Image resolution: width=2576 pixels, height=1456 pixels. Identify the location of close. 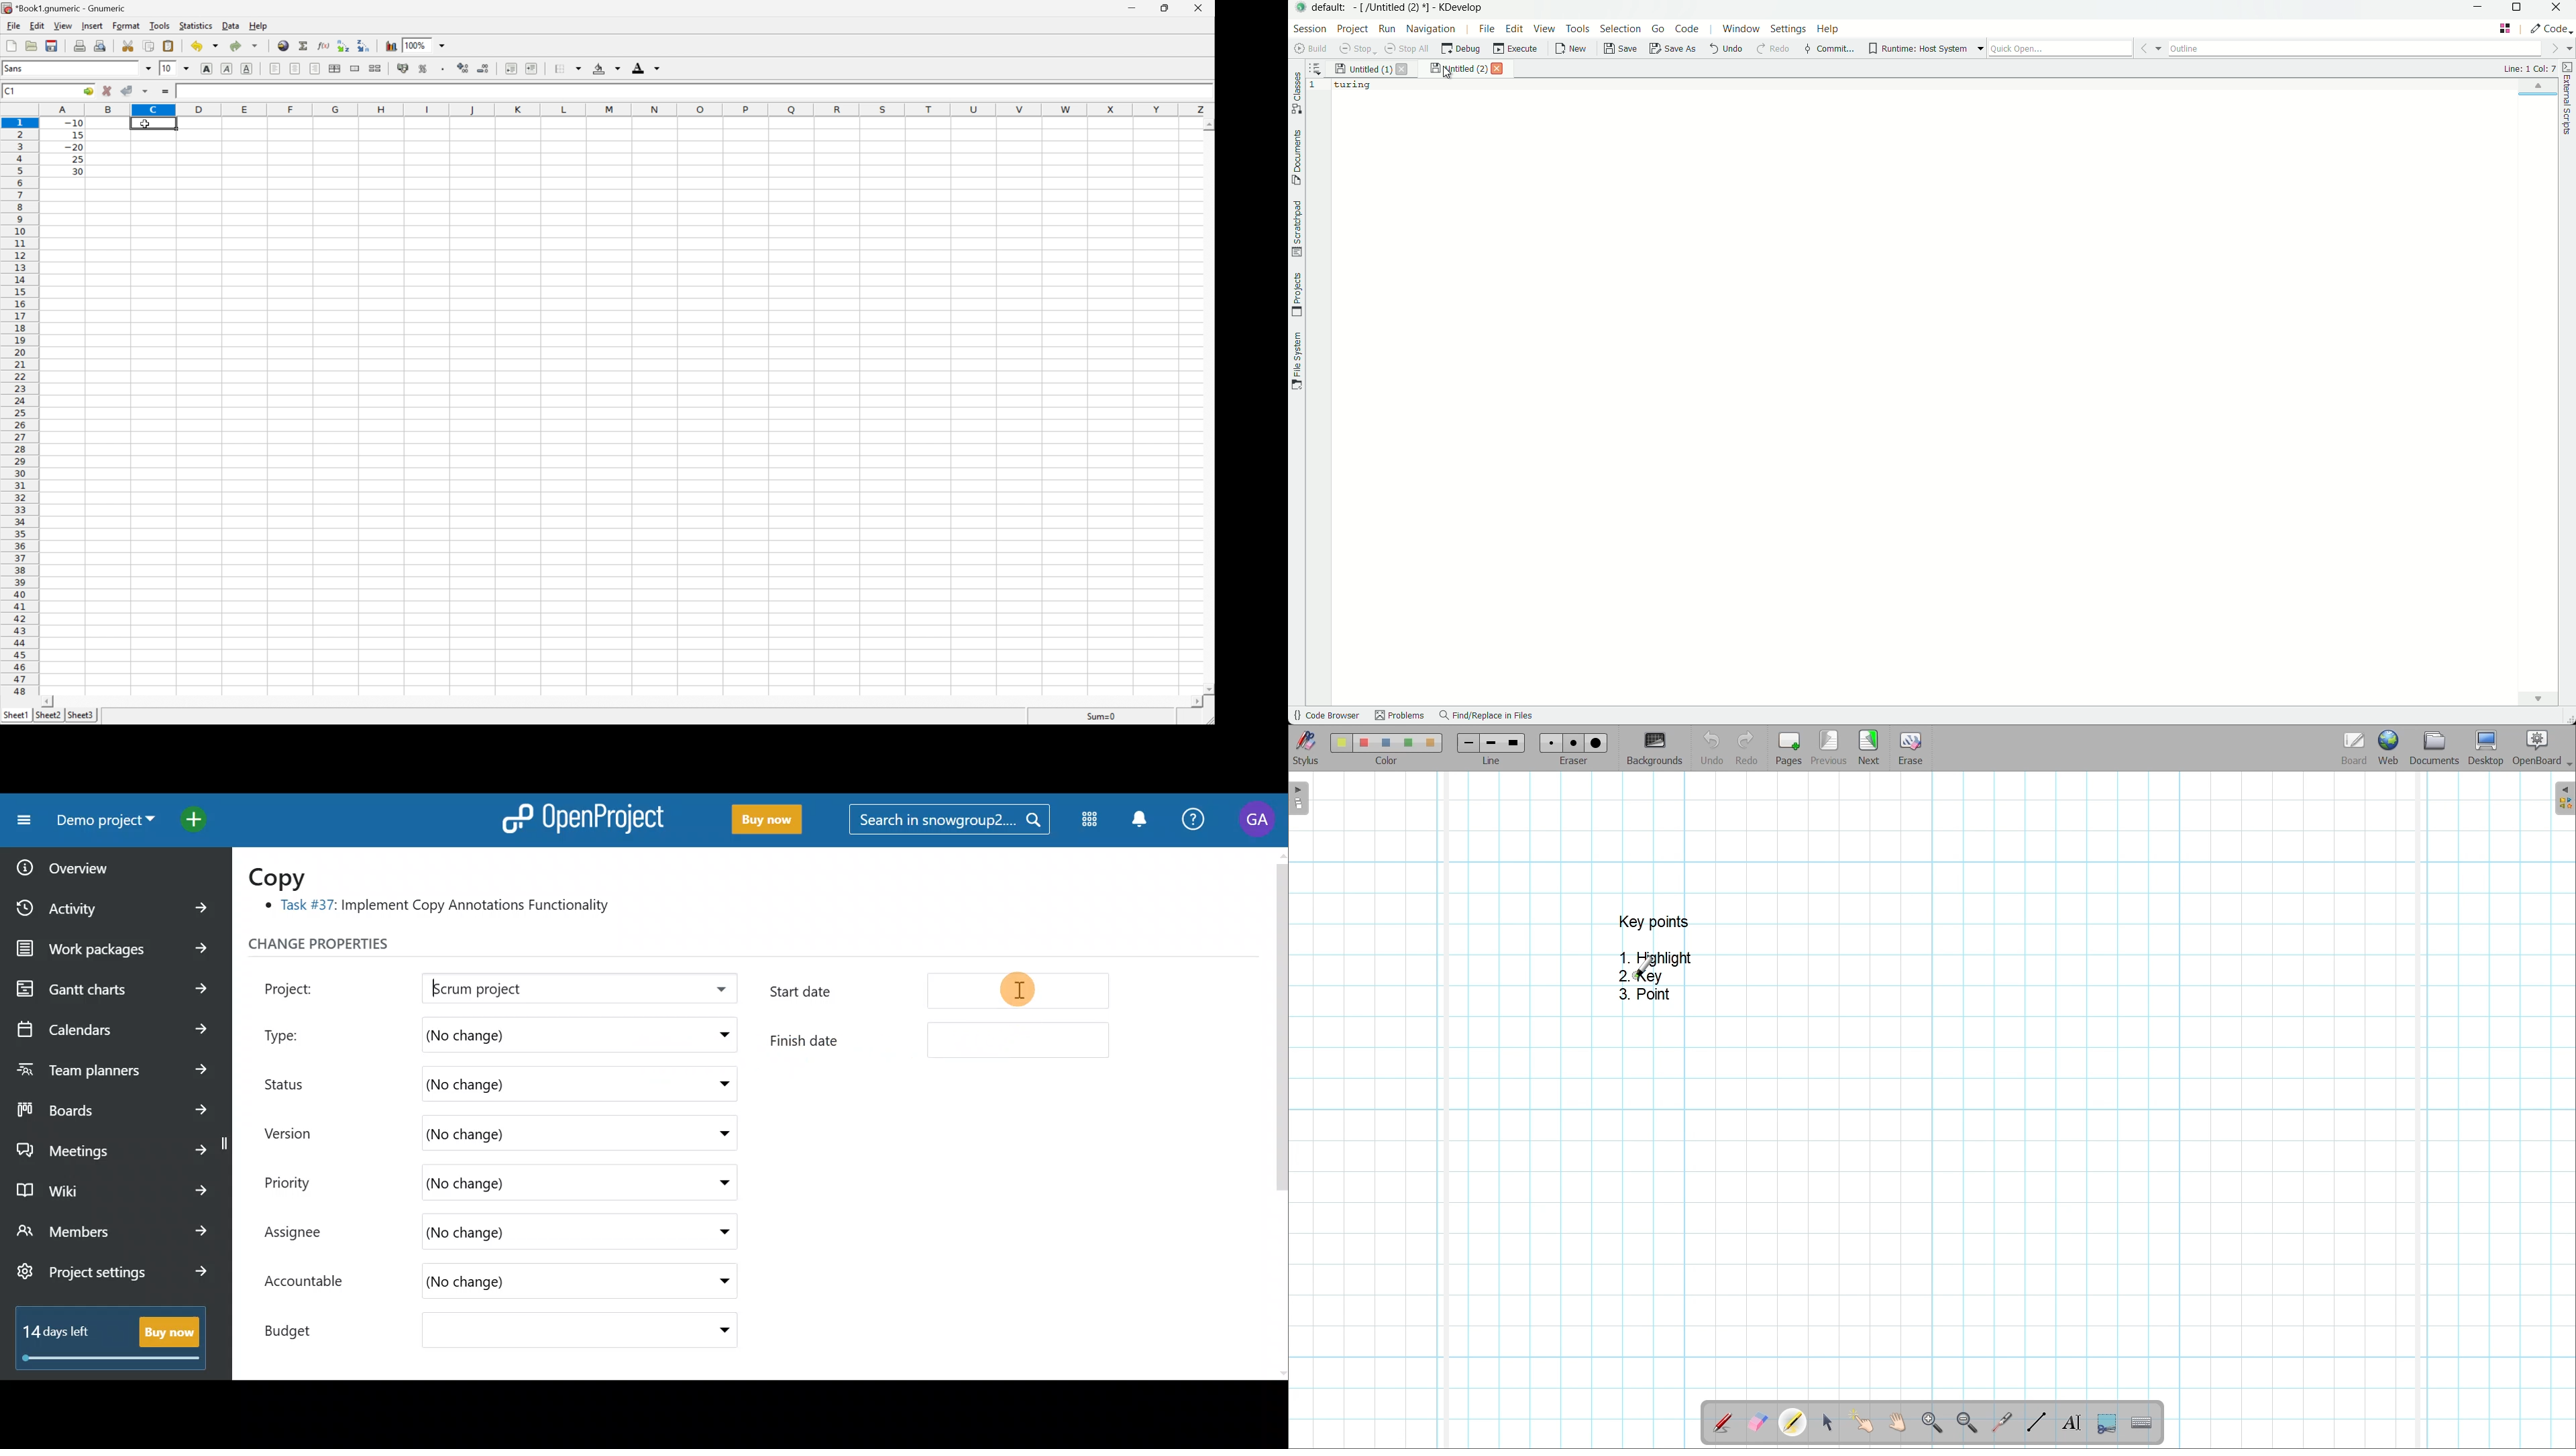
(1197, 9).